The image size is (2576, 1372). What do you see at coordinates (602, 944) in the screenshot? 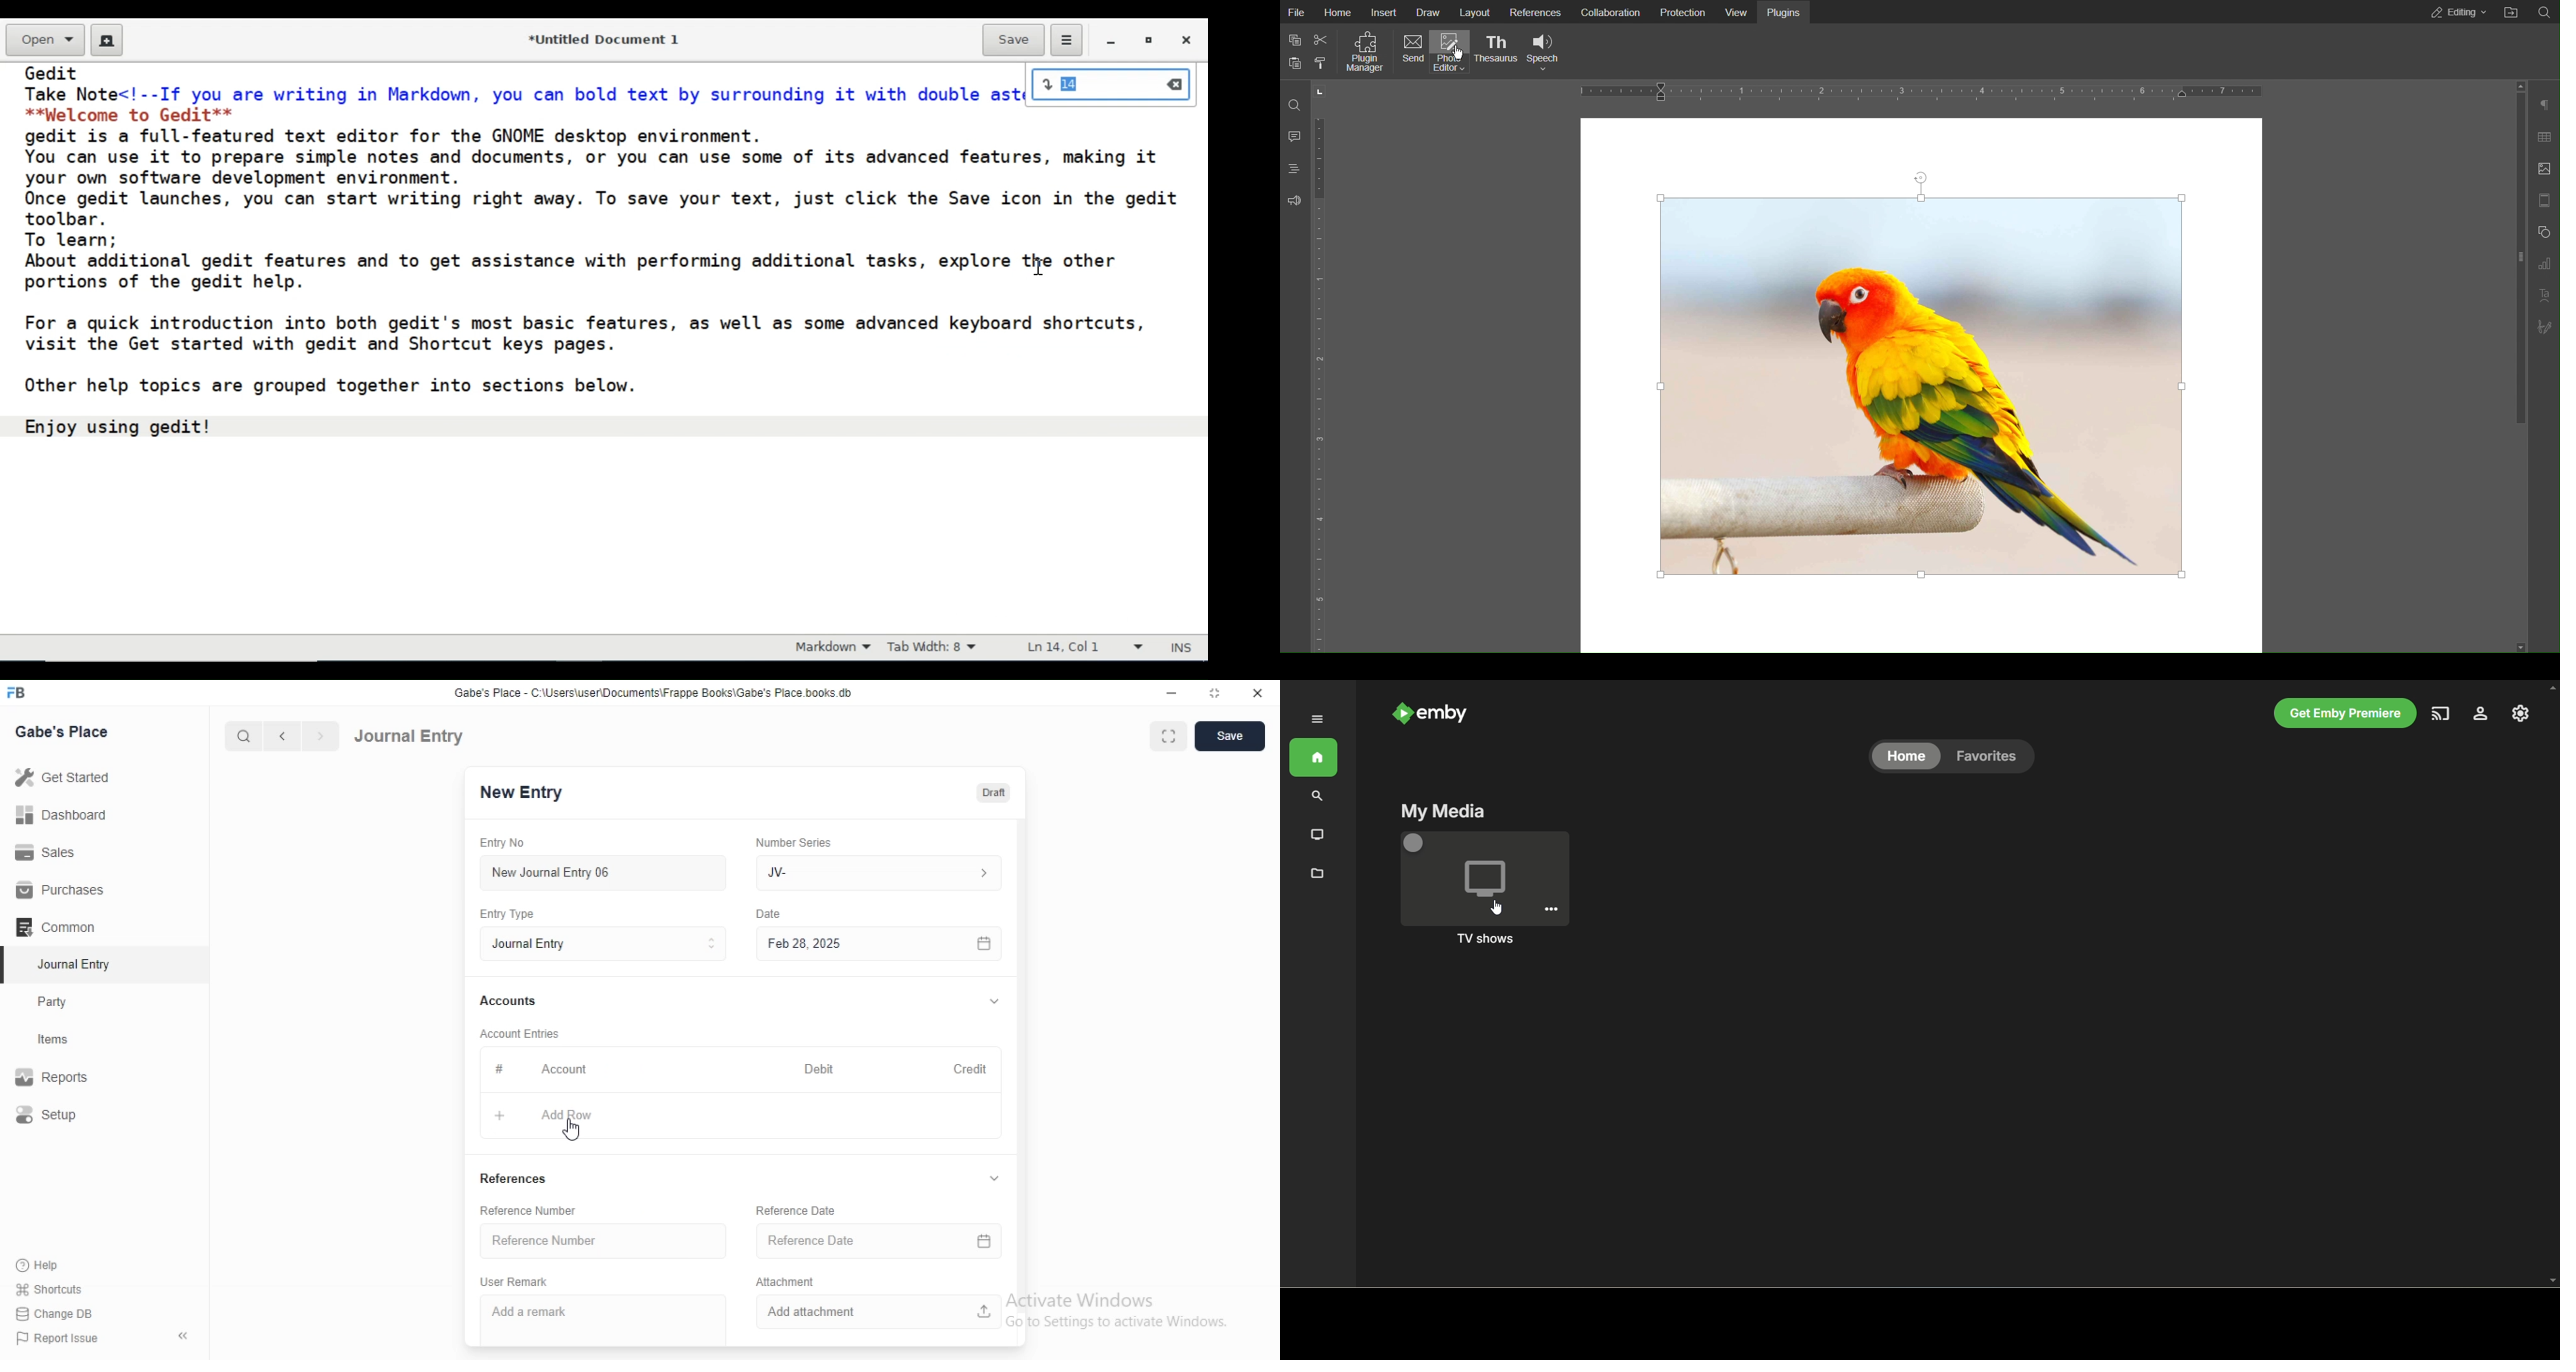
I see `Entry Type` at bounding box center [602, 944].